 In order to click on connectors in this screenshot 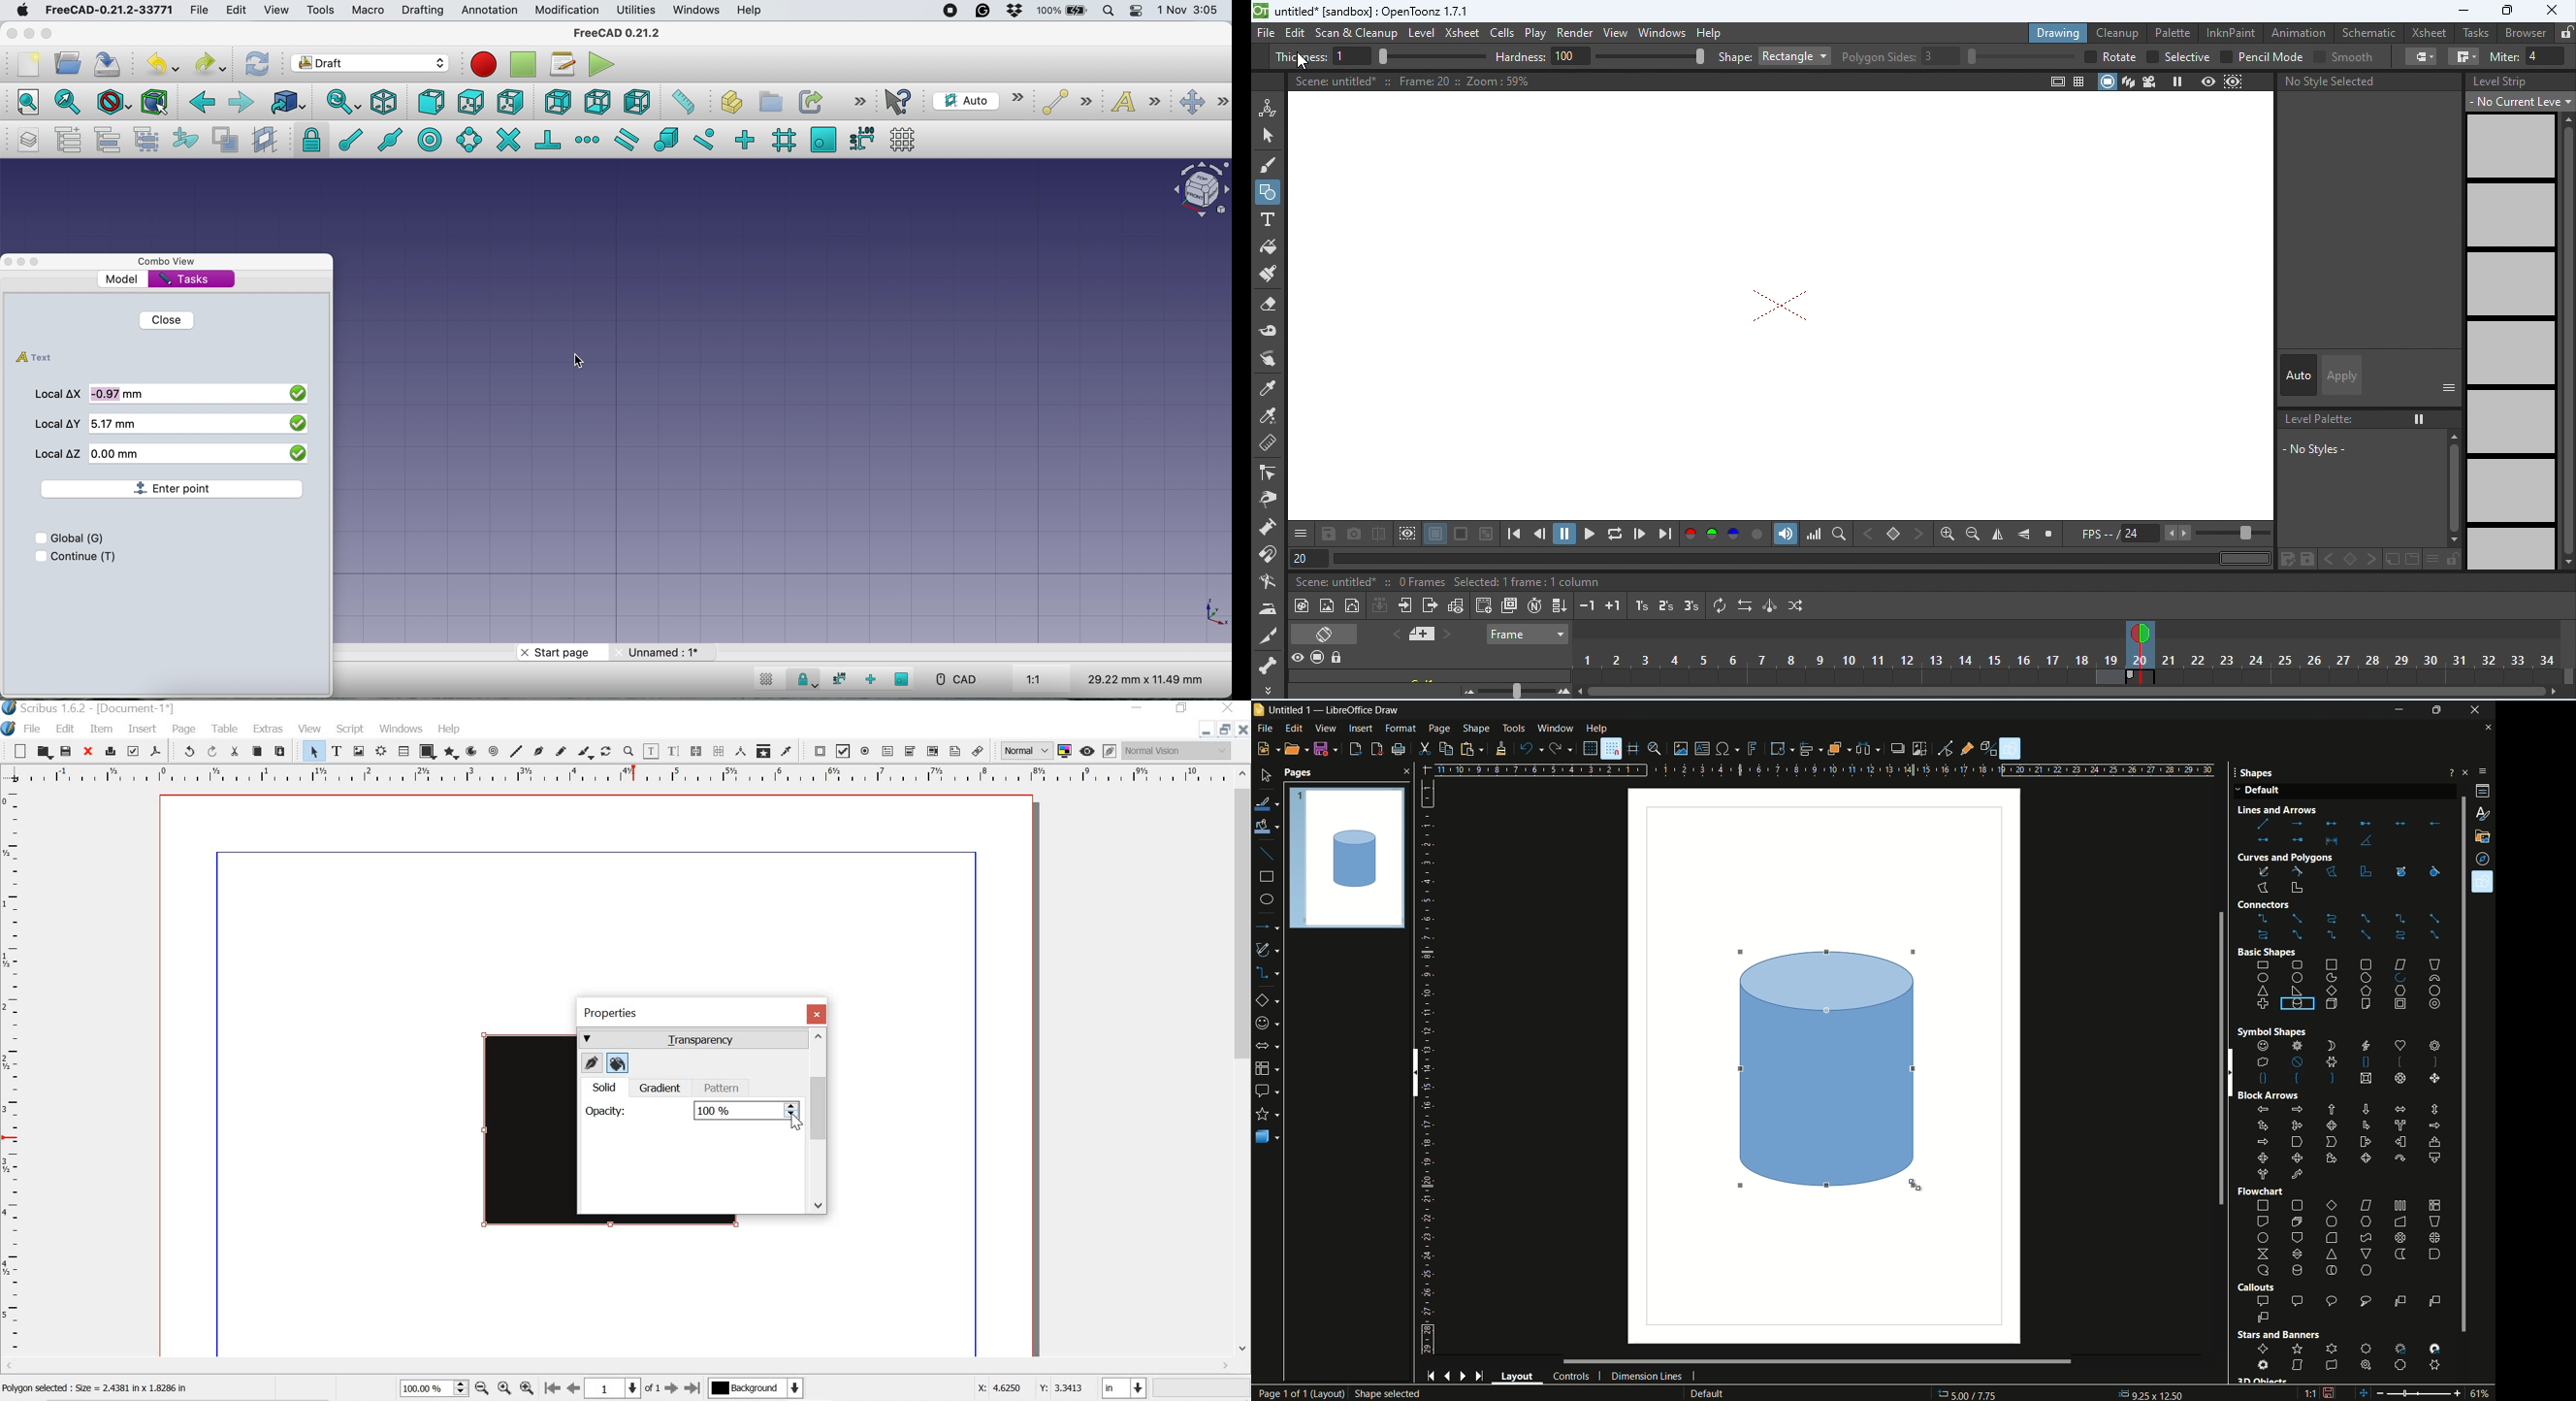, I will do `click(2349, 928)`.